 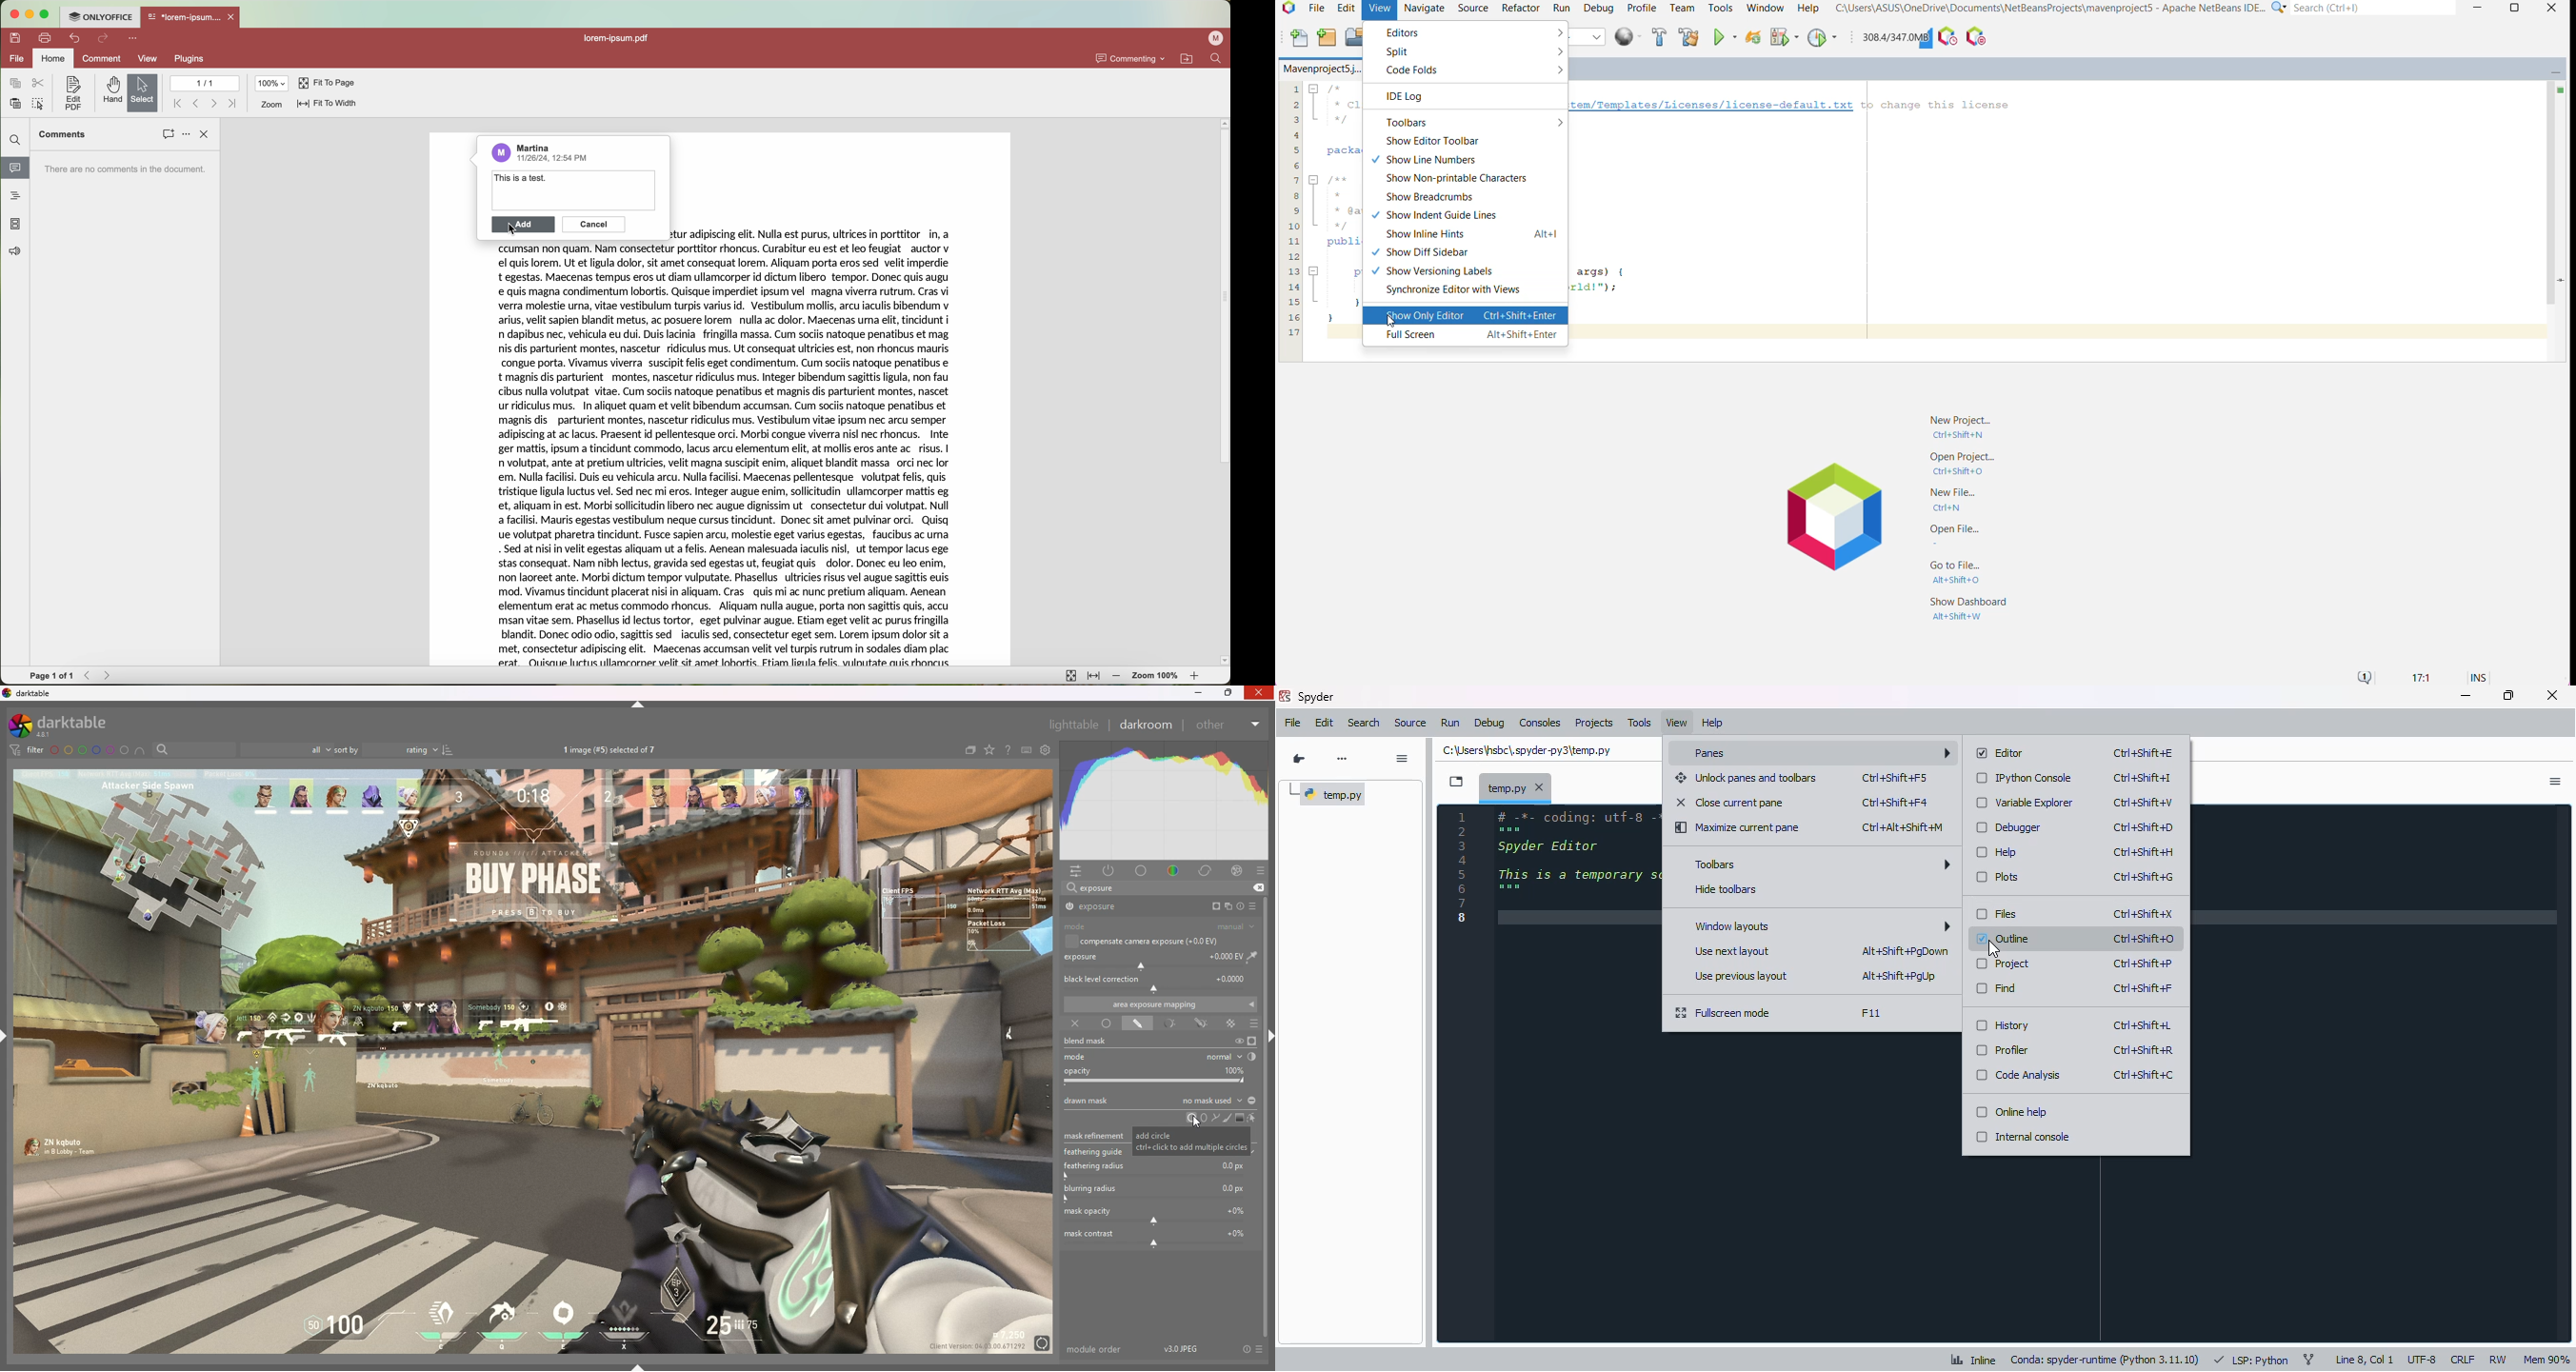 I want to click on shortcut for fullscreen mode, so click(x=1870, y=1013).